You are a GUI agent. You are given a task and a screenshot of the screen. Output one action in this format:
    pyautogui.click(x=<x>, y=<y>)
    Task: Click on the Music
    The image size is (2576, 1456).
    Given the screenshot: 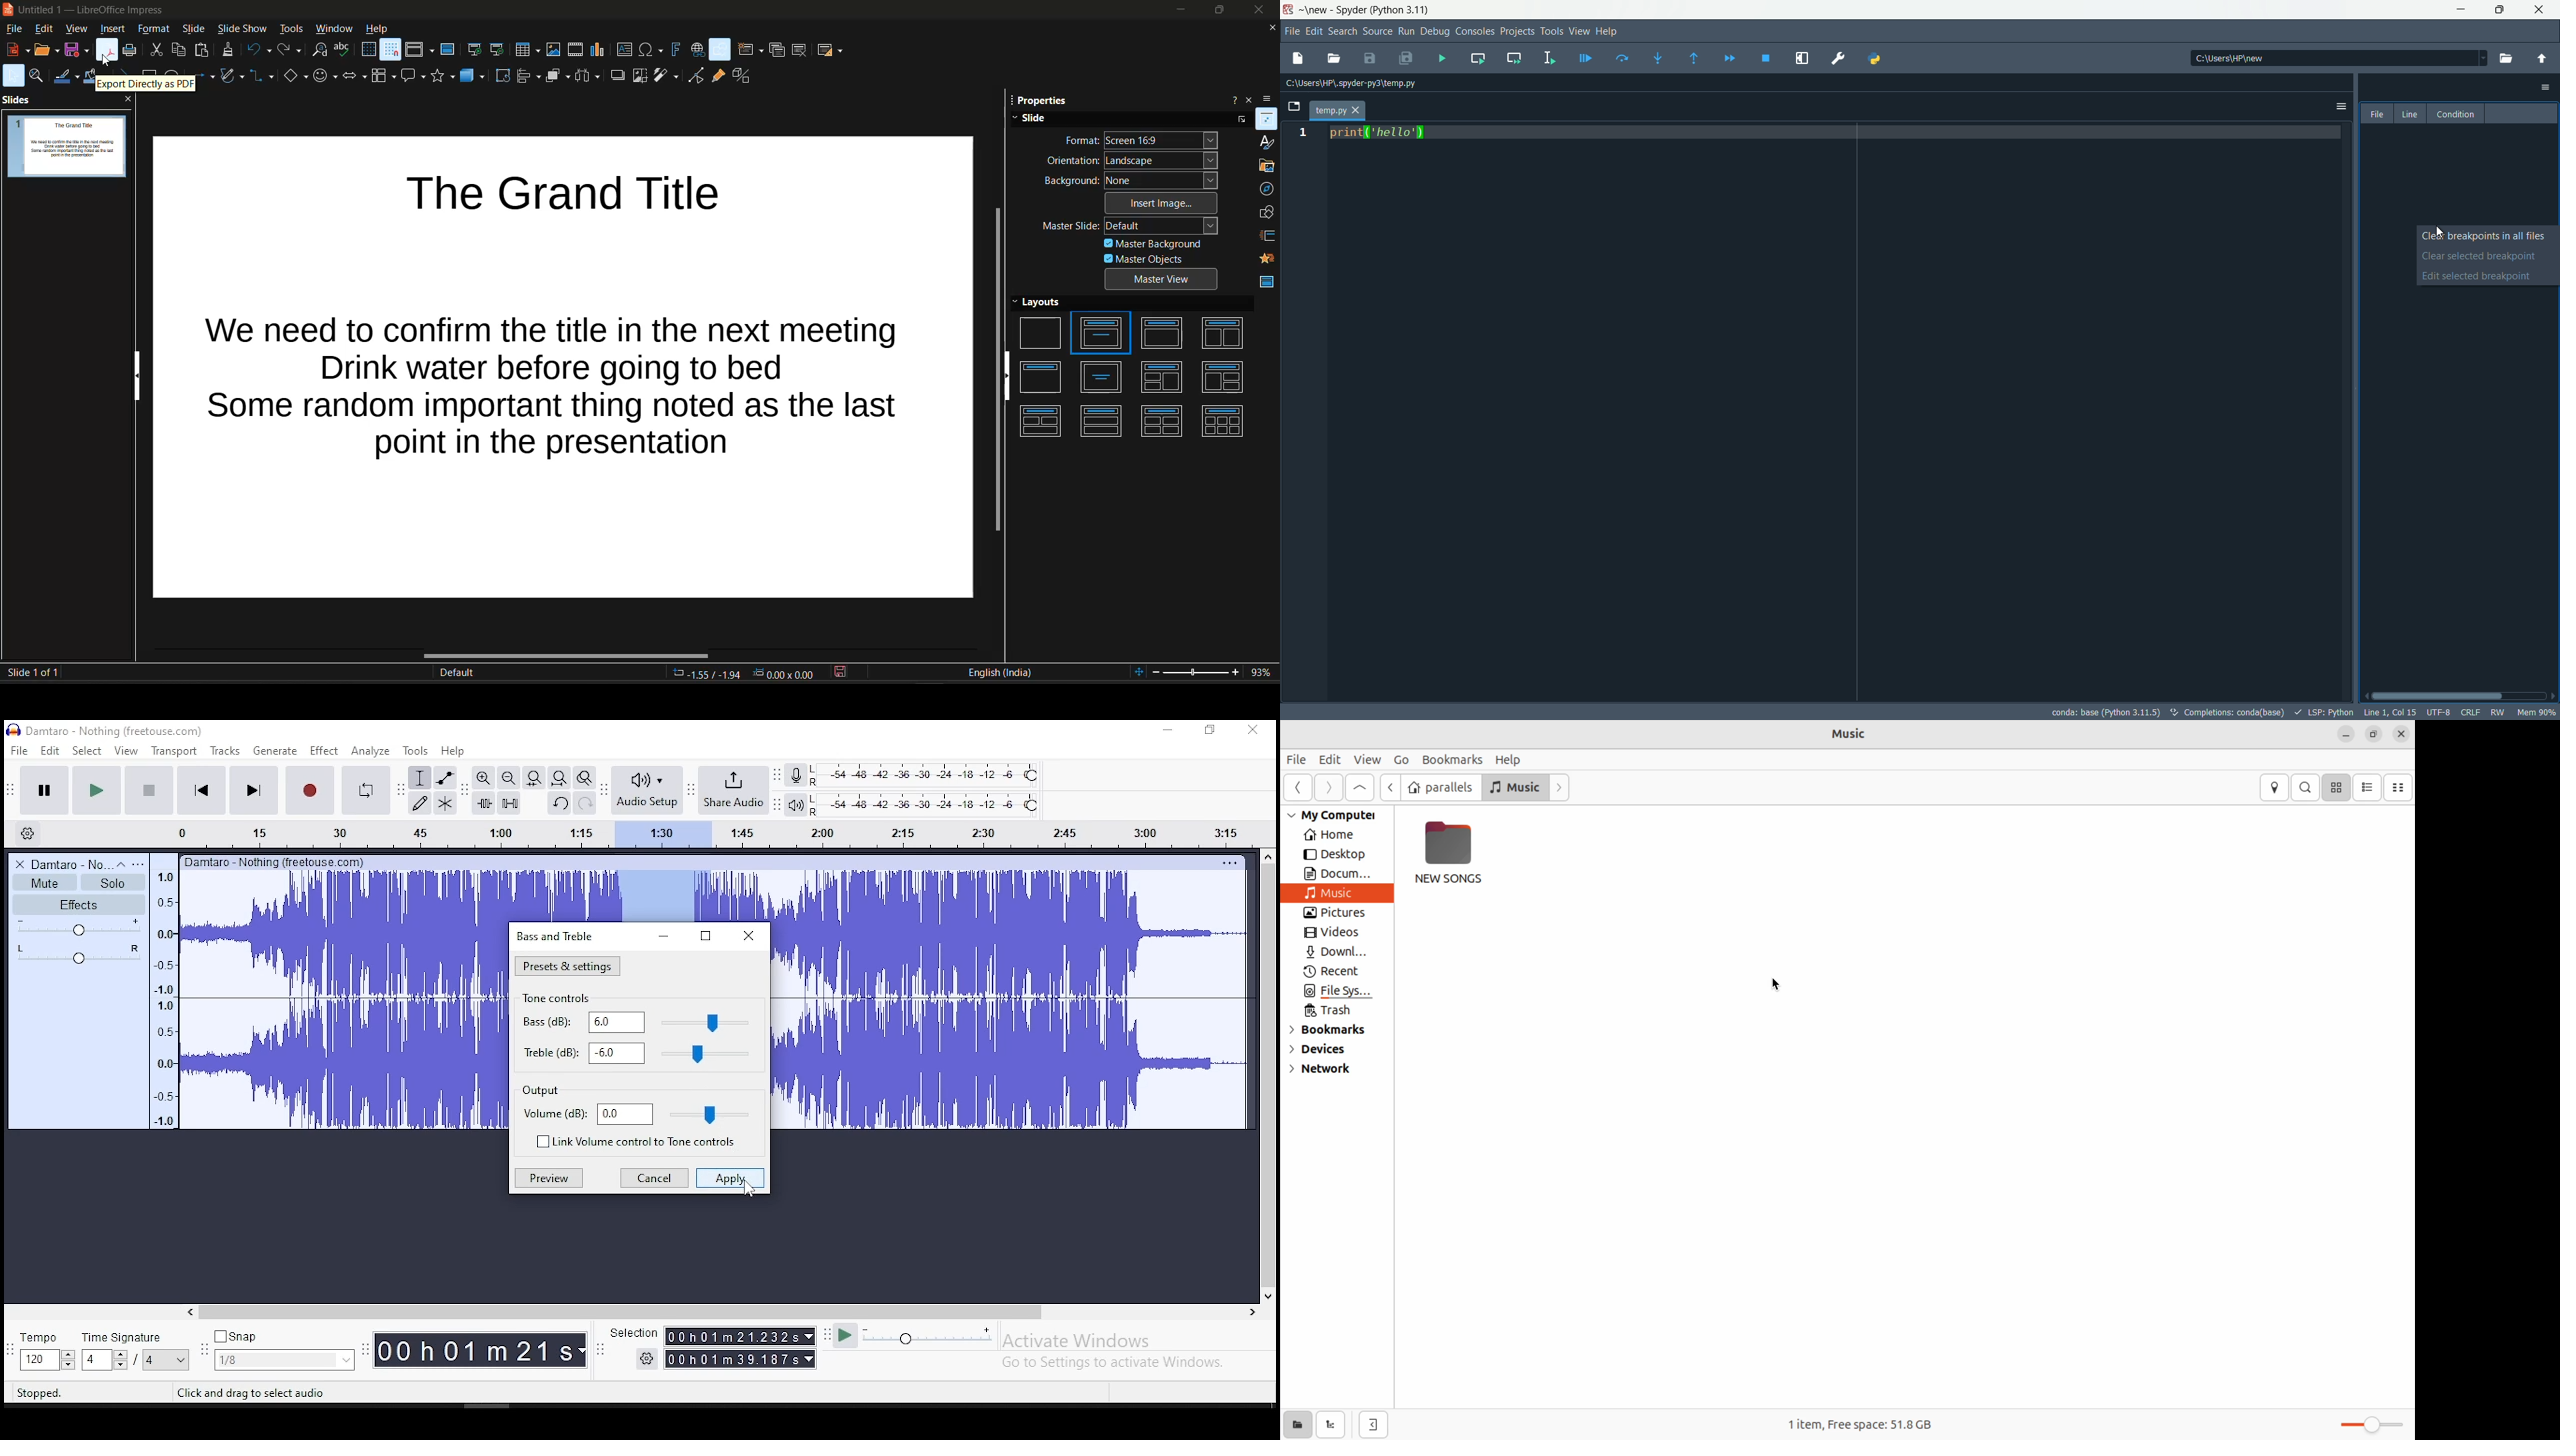 What is the action you would take?
    pyautogui.click(x=1328, y=893)
    